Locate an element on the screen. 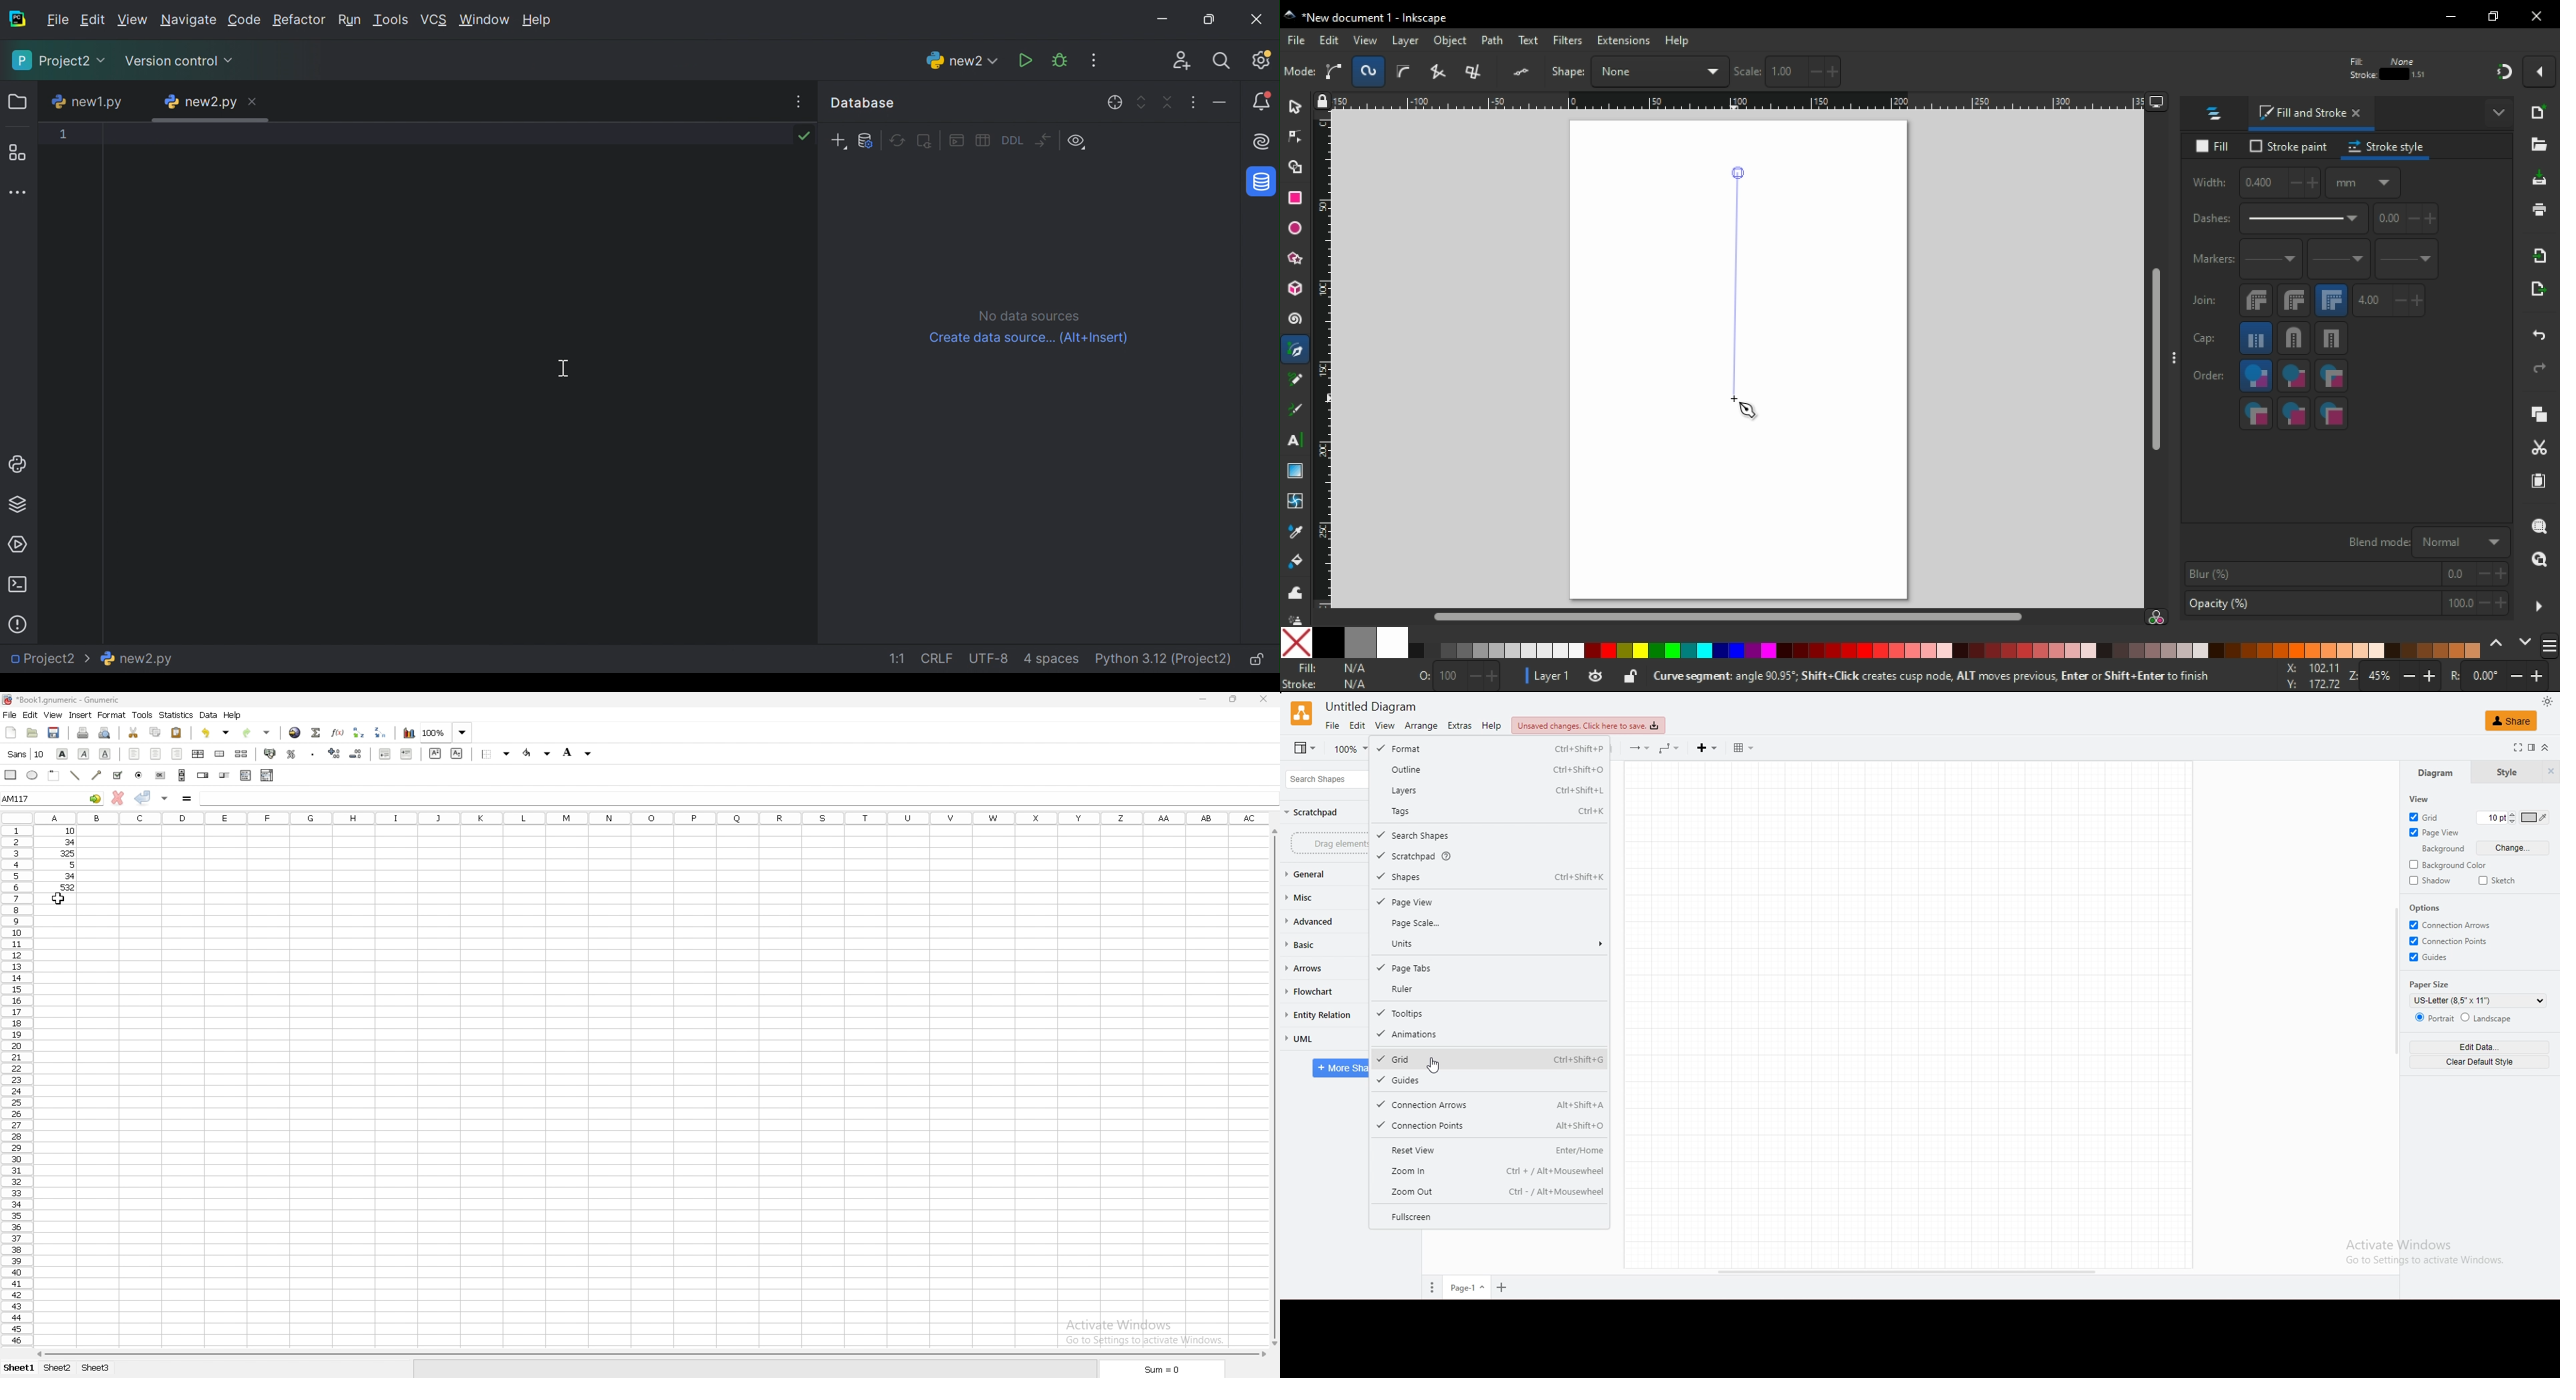 The height and width of the screenshot is (1400, 2576). paper size selection is located at coordinates (2479, 1001).